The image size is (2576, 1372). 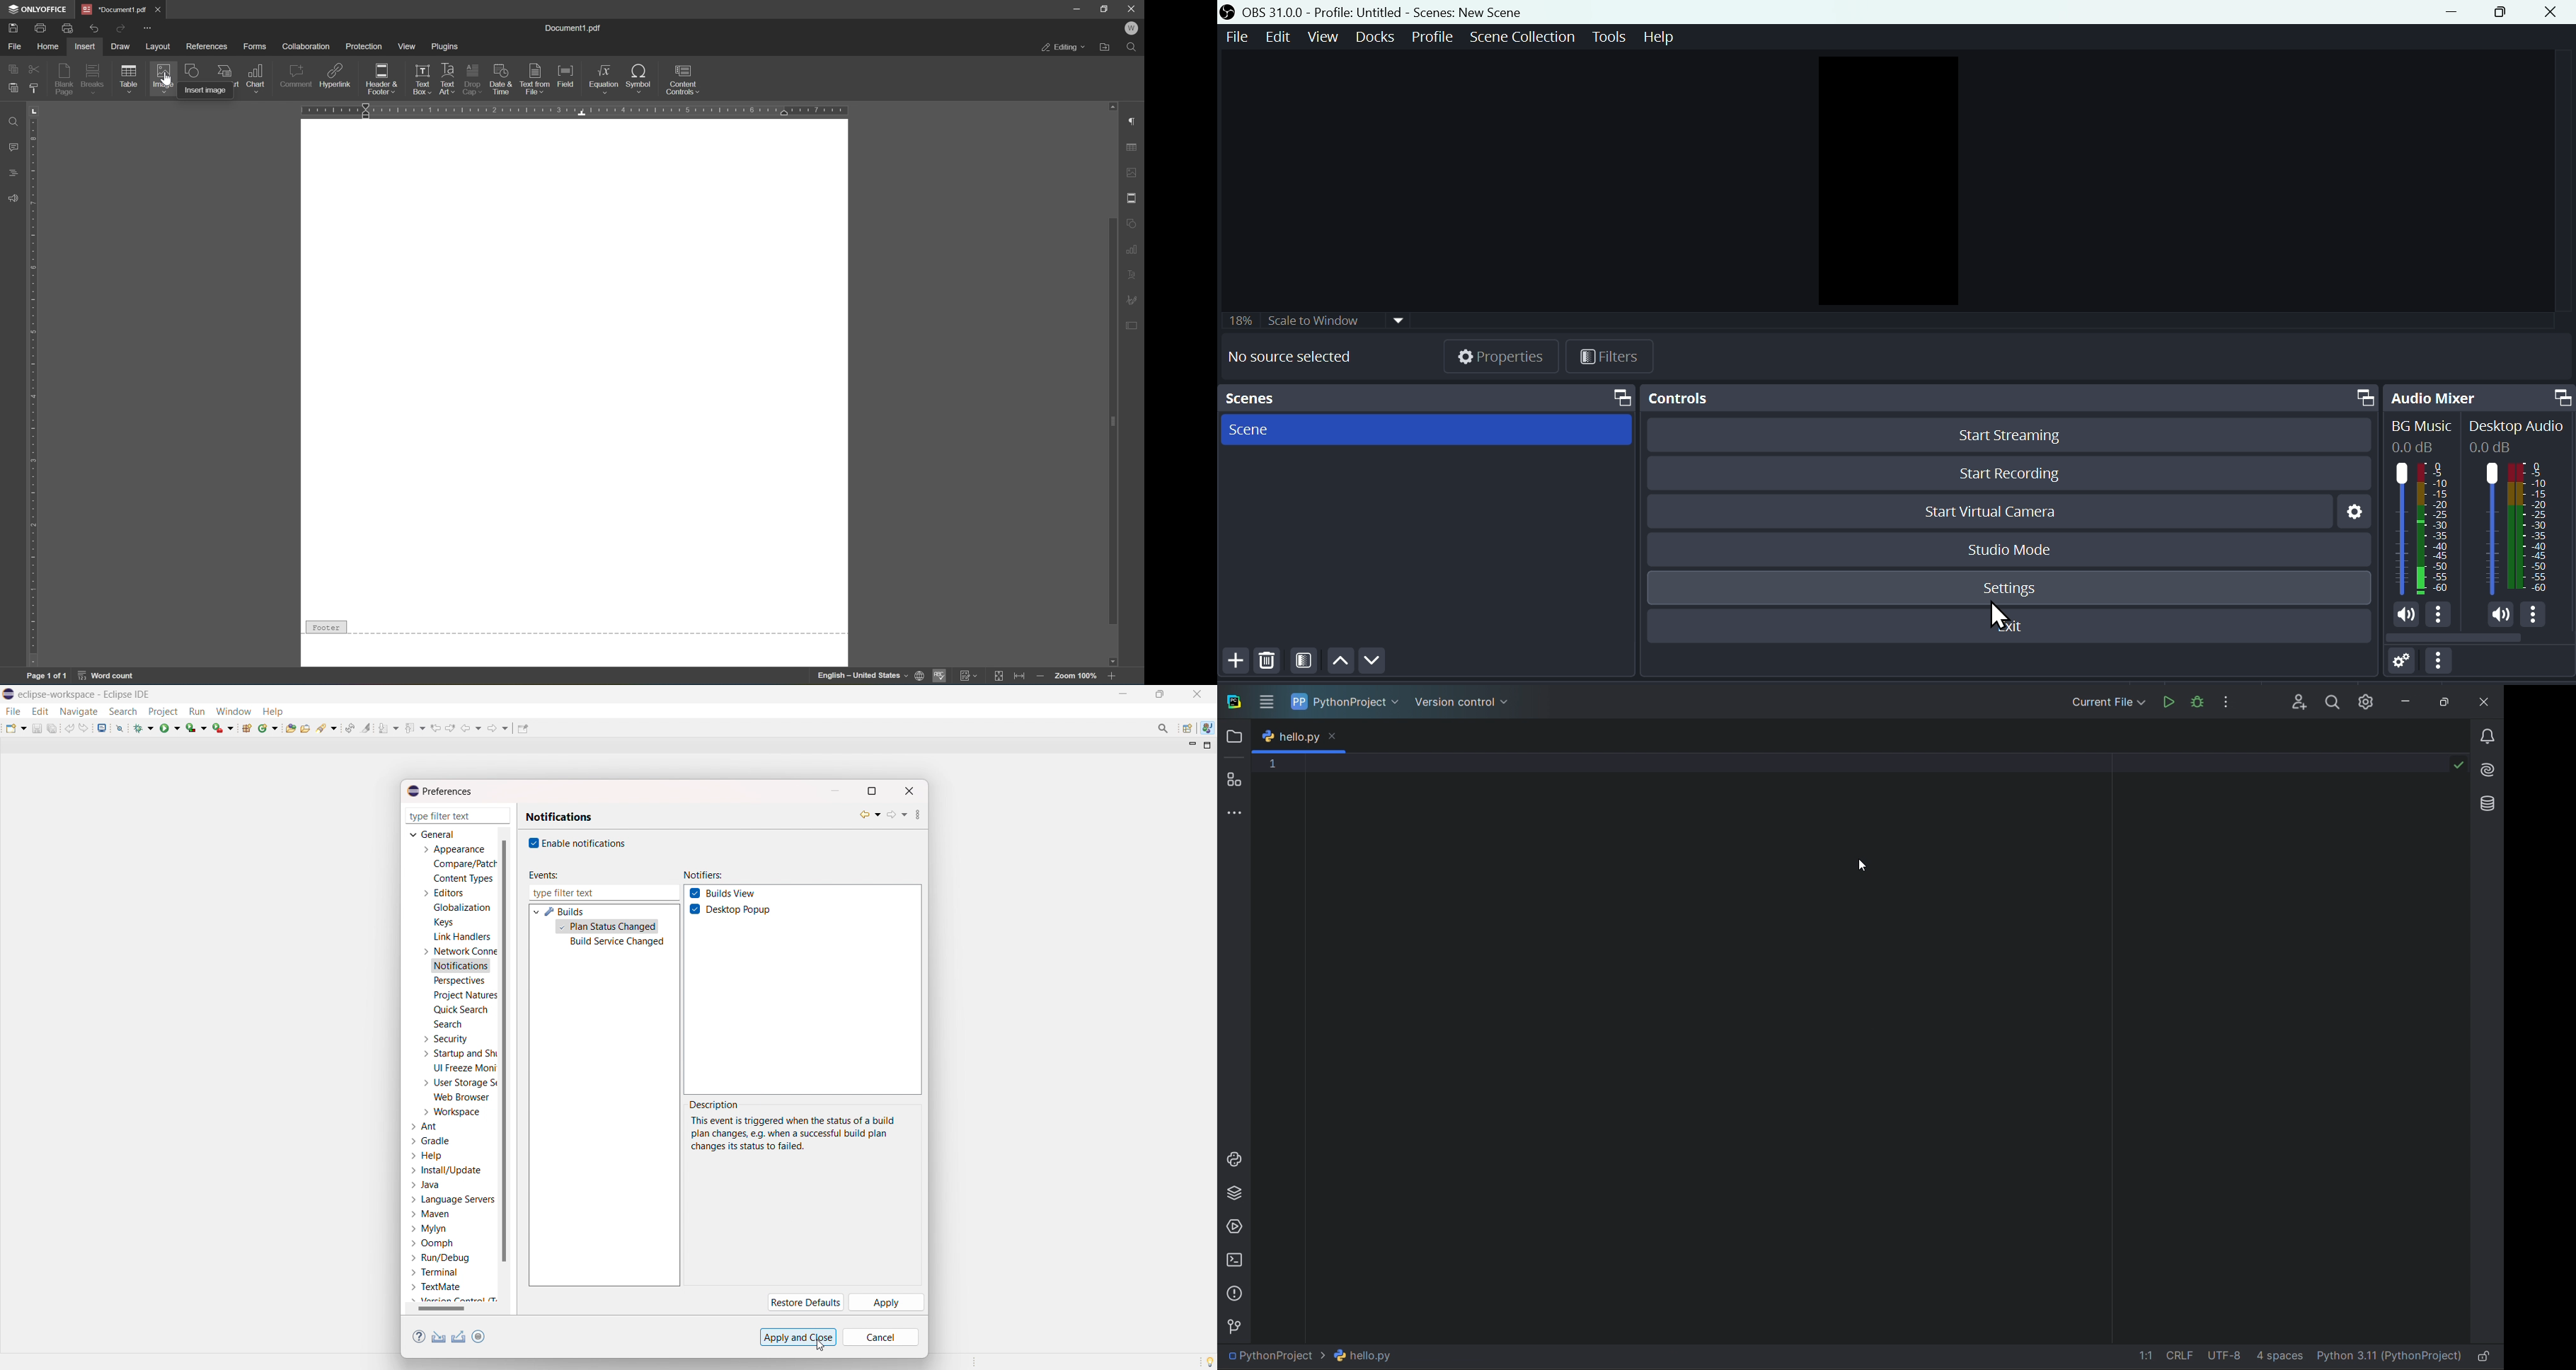 I want to click on chart settings, so click(x=1133, y=248).